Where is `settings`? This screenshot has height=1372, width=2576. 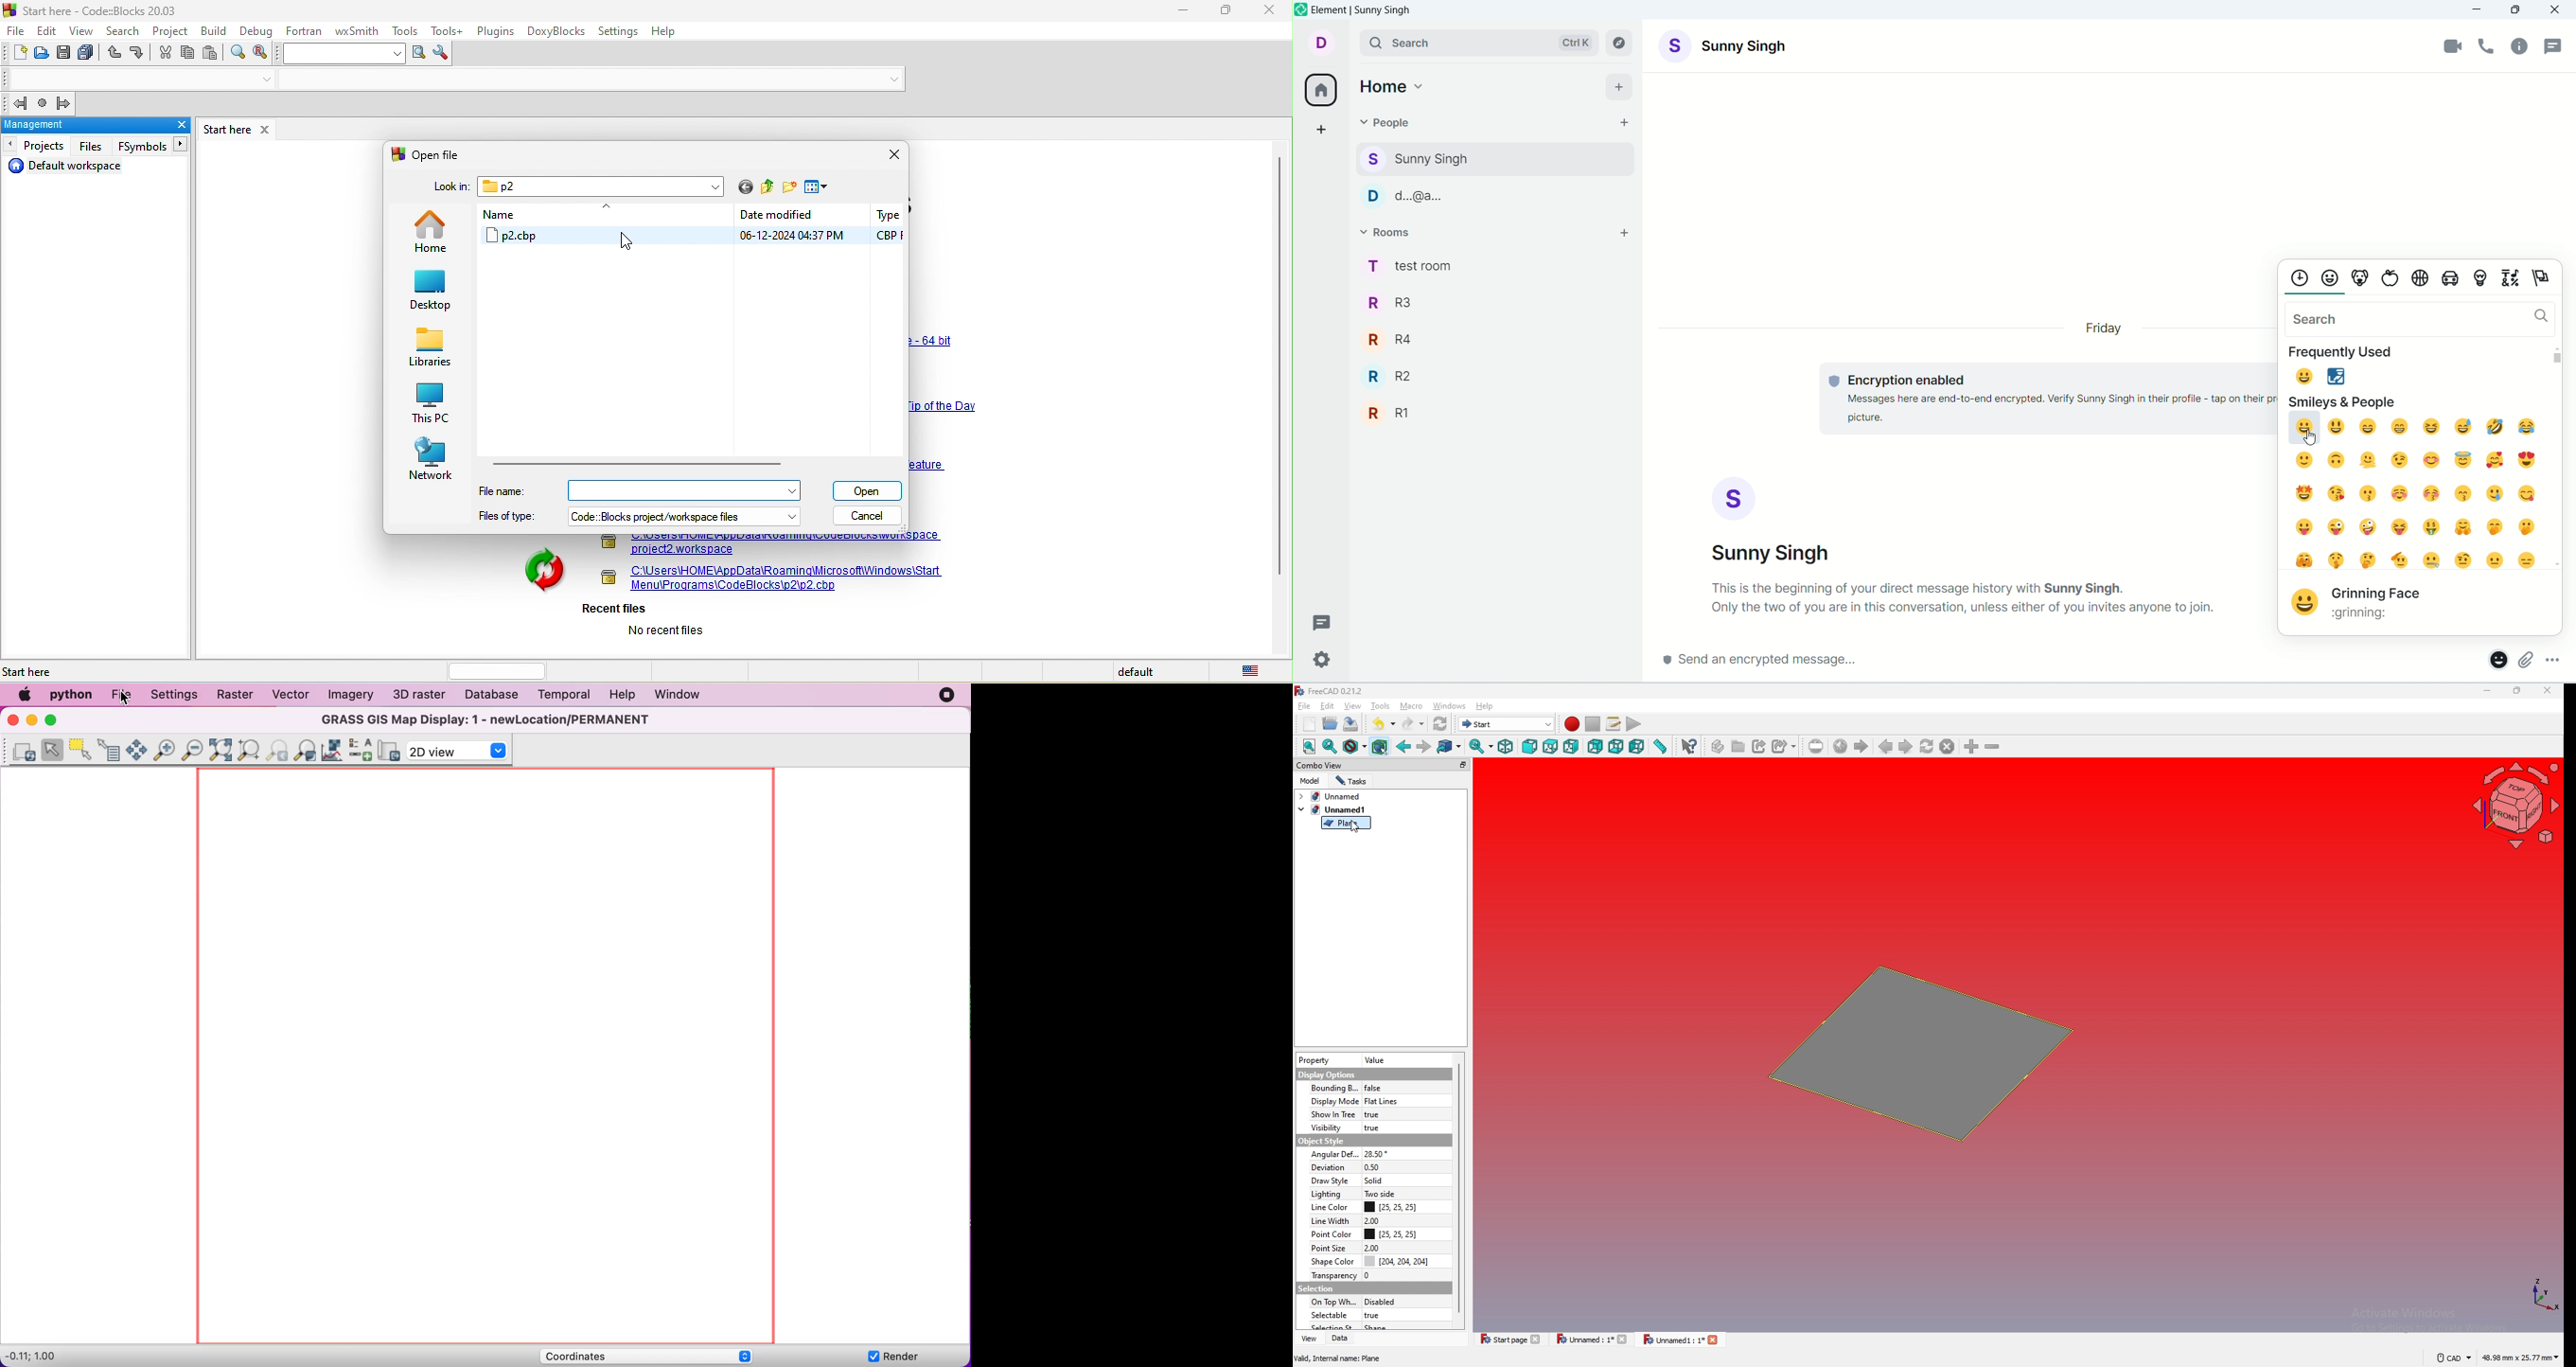 settings is located at coordinates (1319, 661).